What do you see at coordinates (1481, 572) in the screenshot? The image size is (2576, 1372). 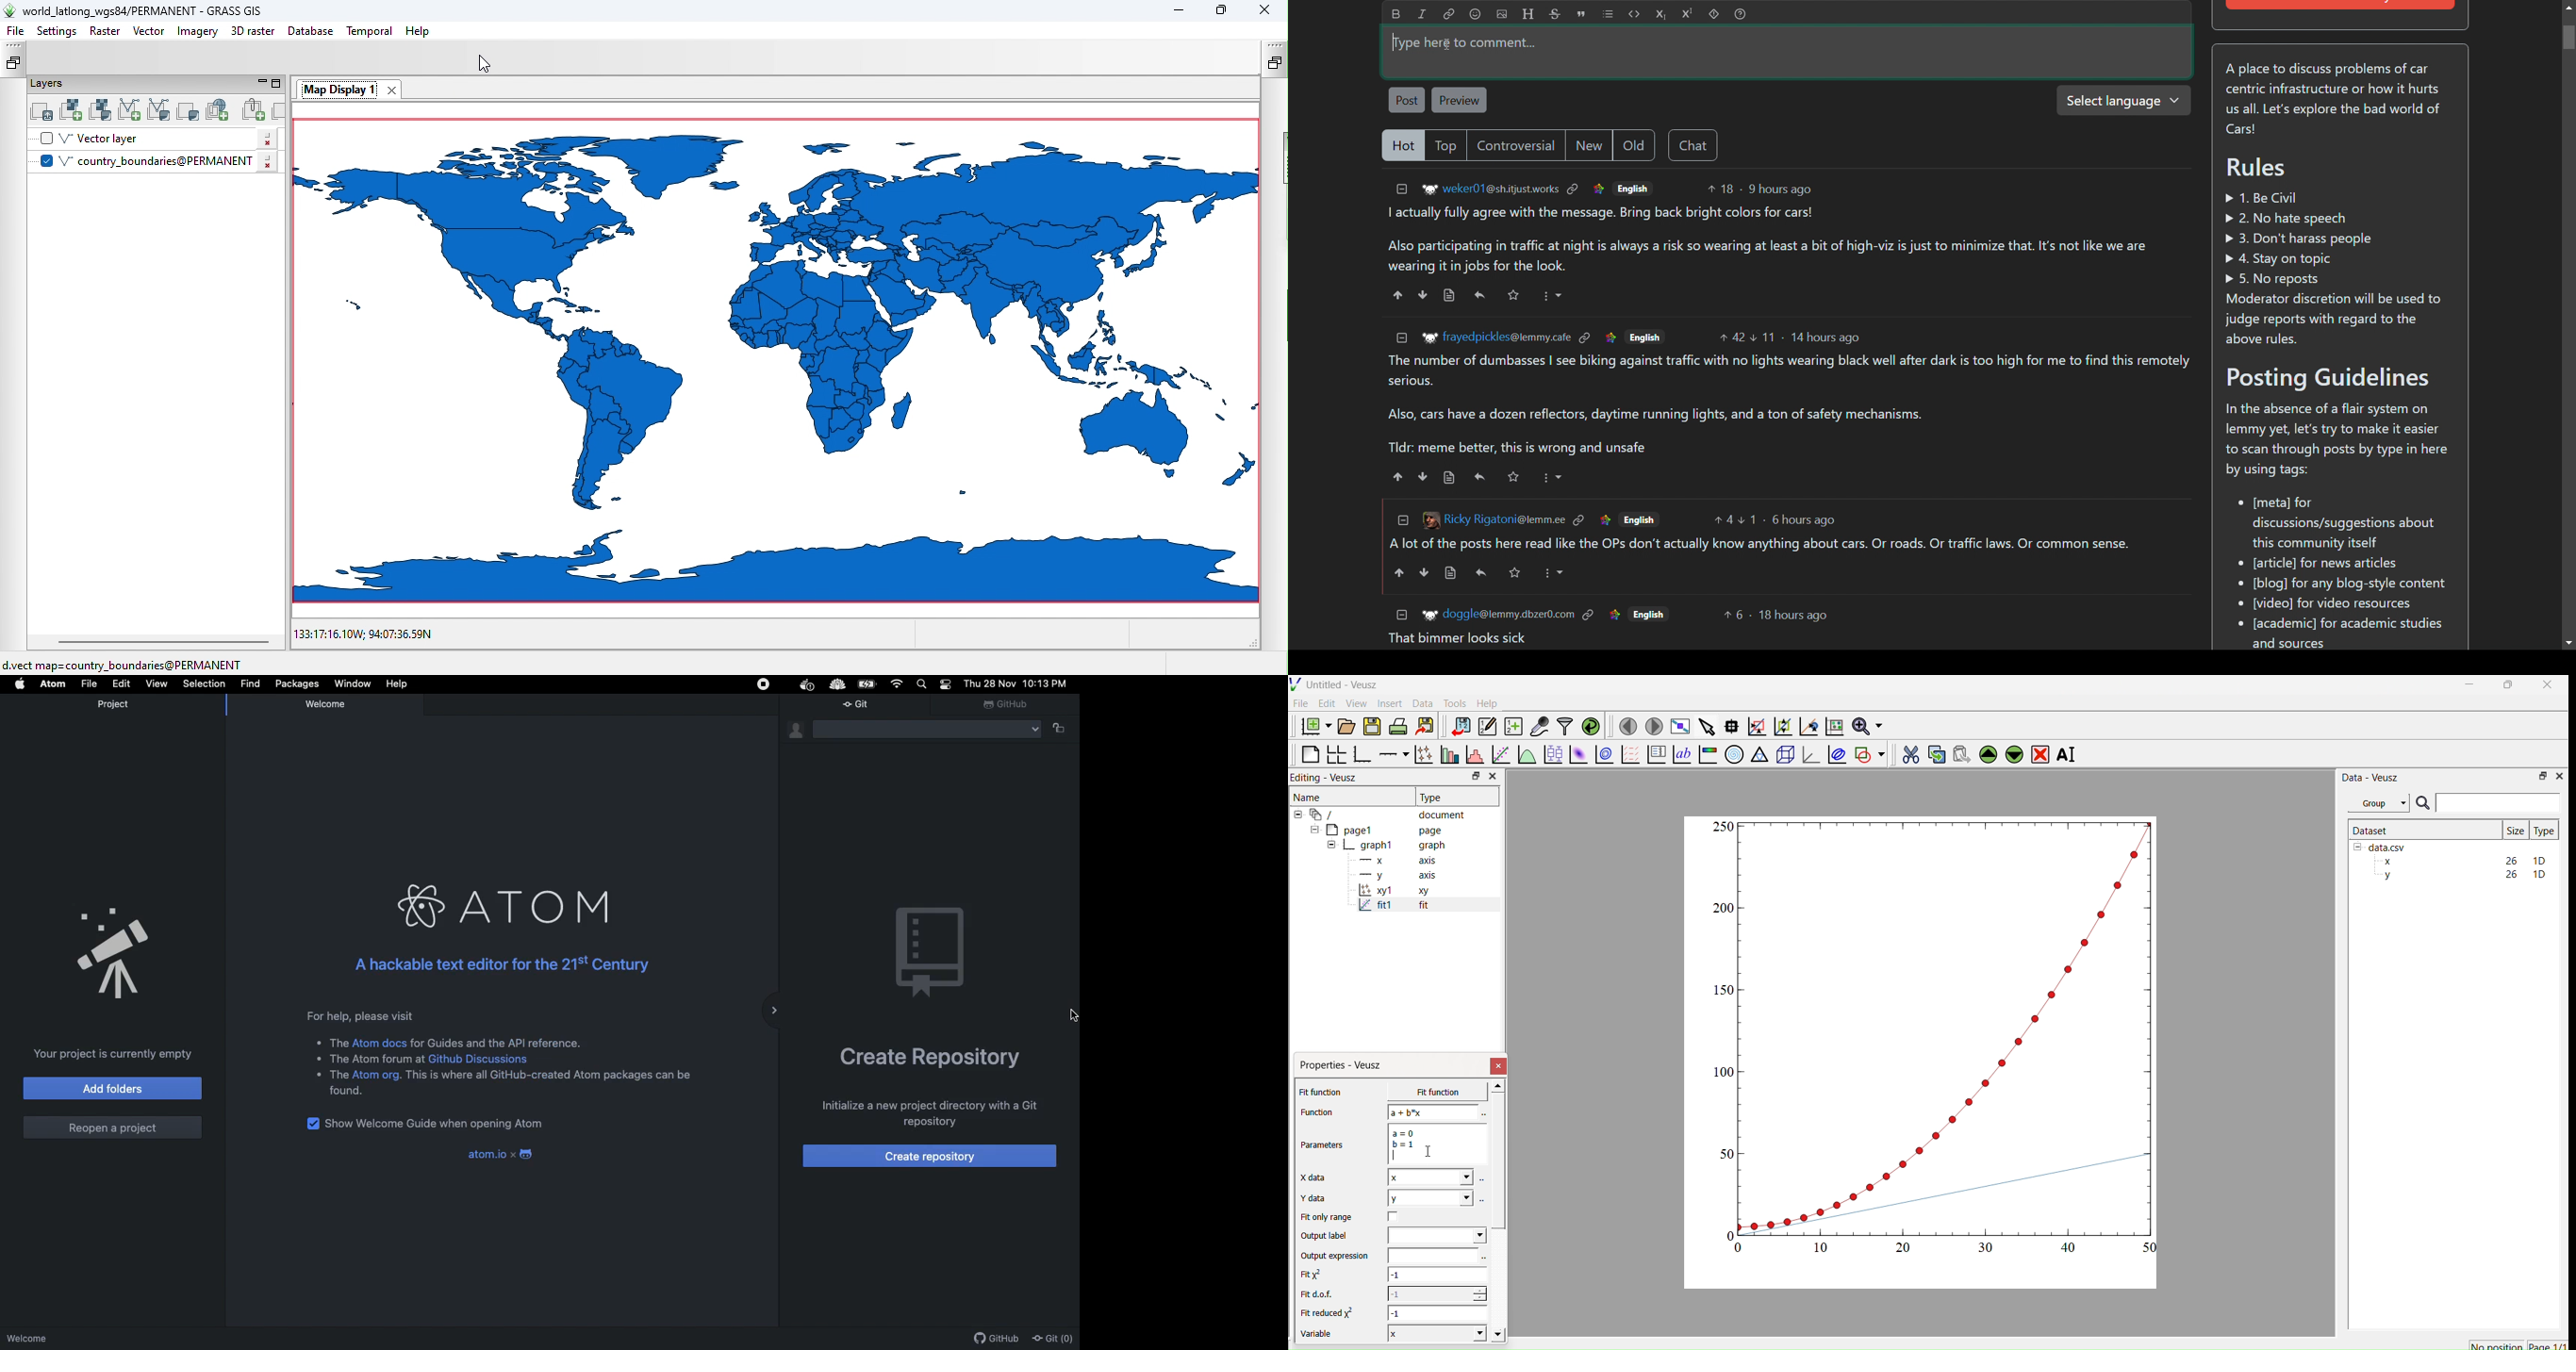 I see `reply` at bounding box center [1481, 572].